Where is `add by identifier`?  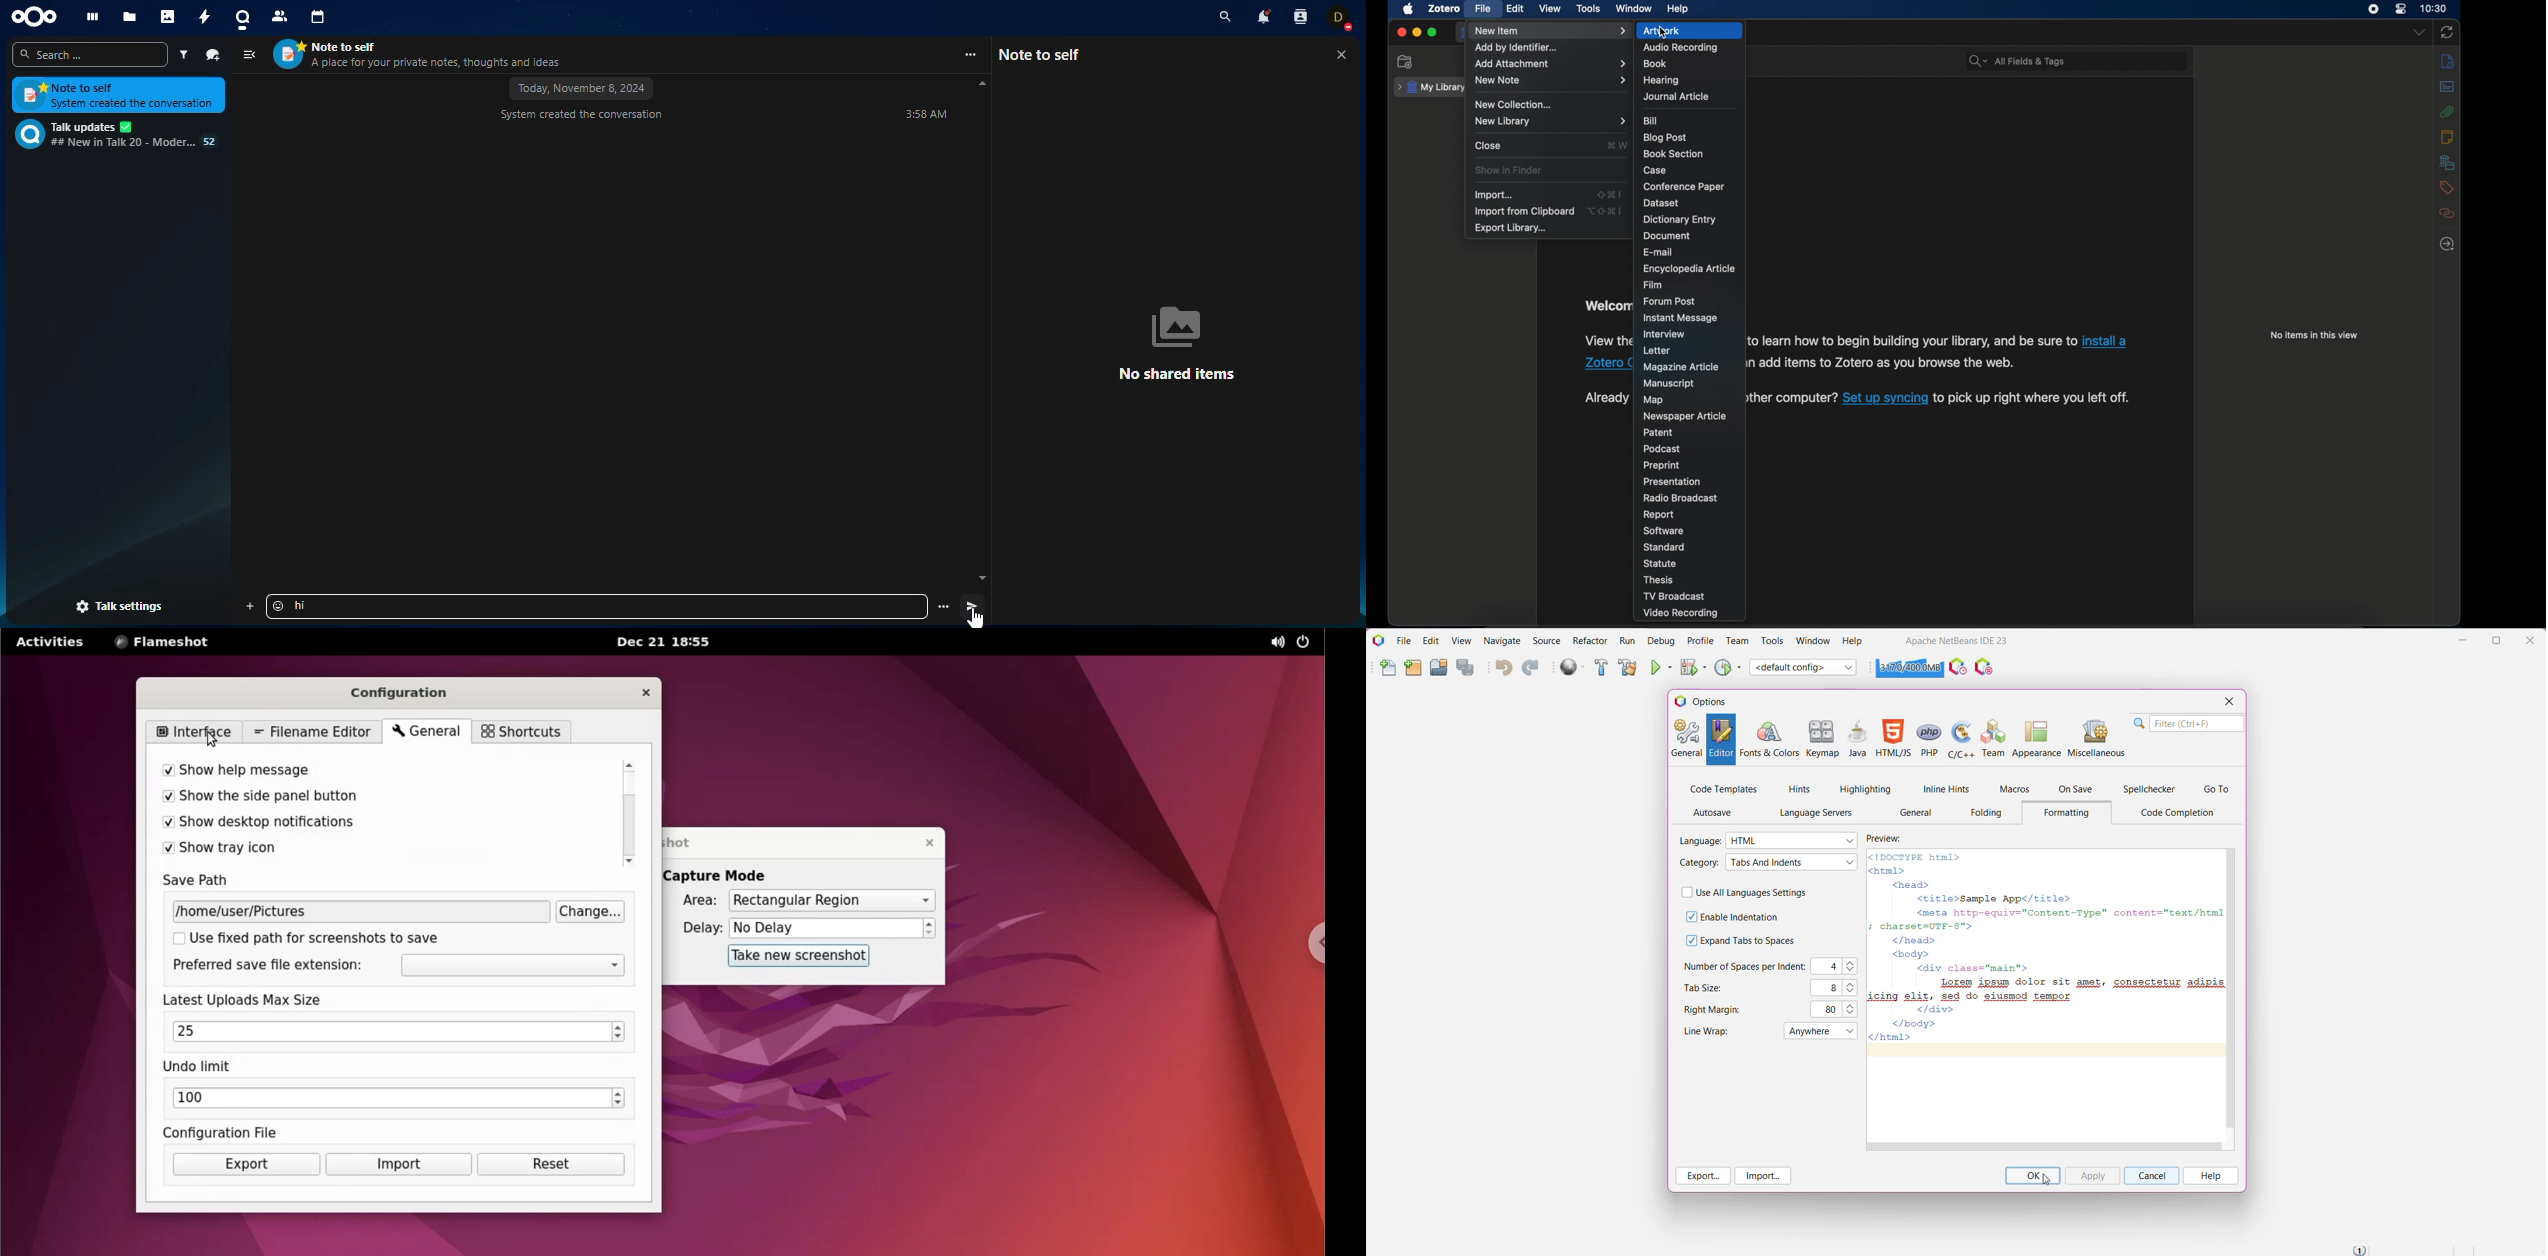 add by identifier is located at coordinates (1517, 48).